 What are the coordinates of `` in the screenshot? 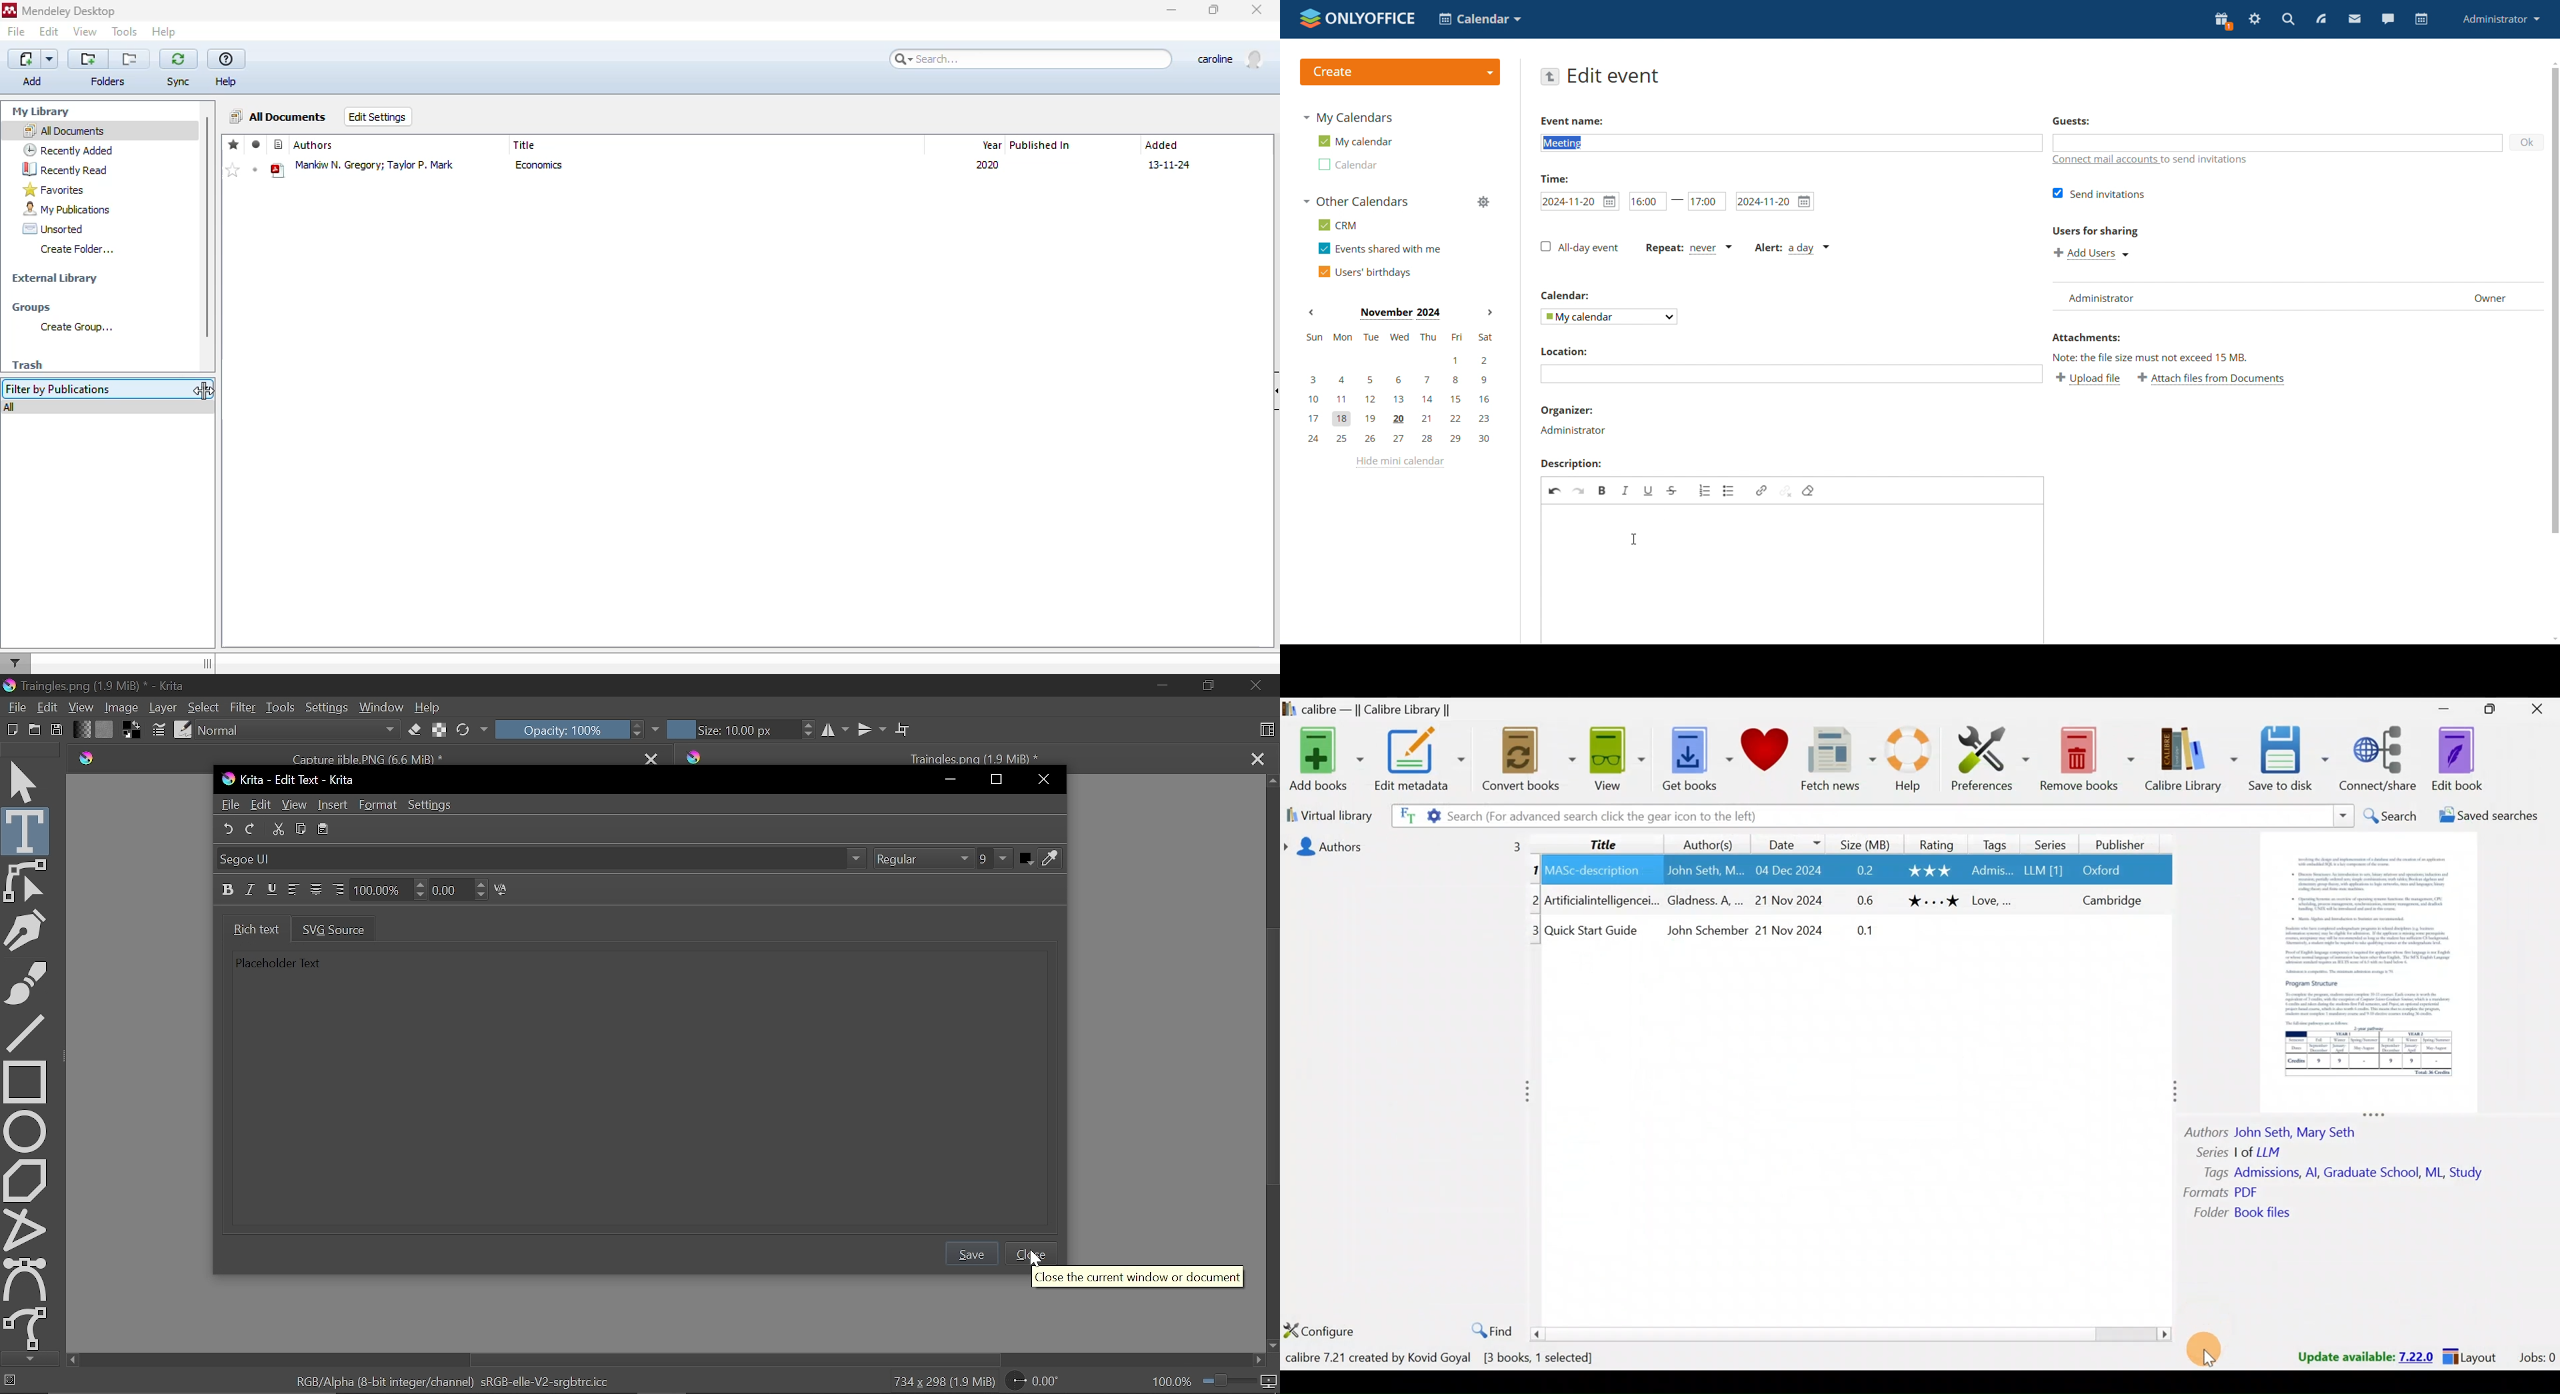 It's located at (2370, 975).